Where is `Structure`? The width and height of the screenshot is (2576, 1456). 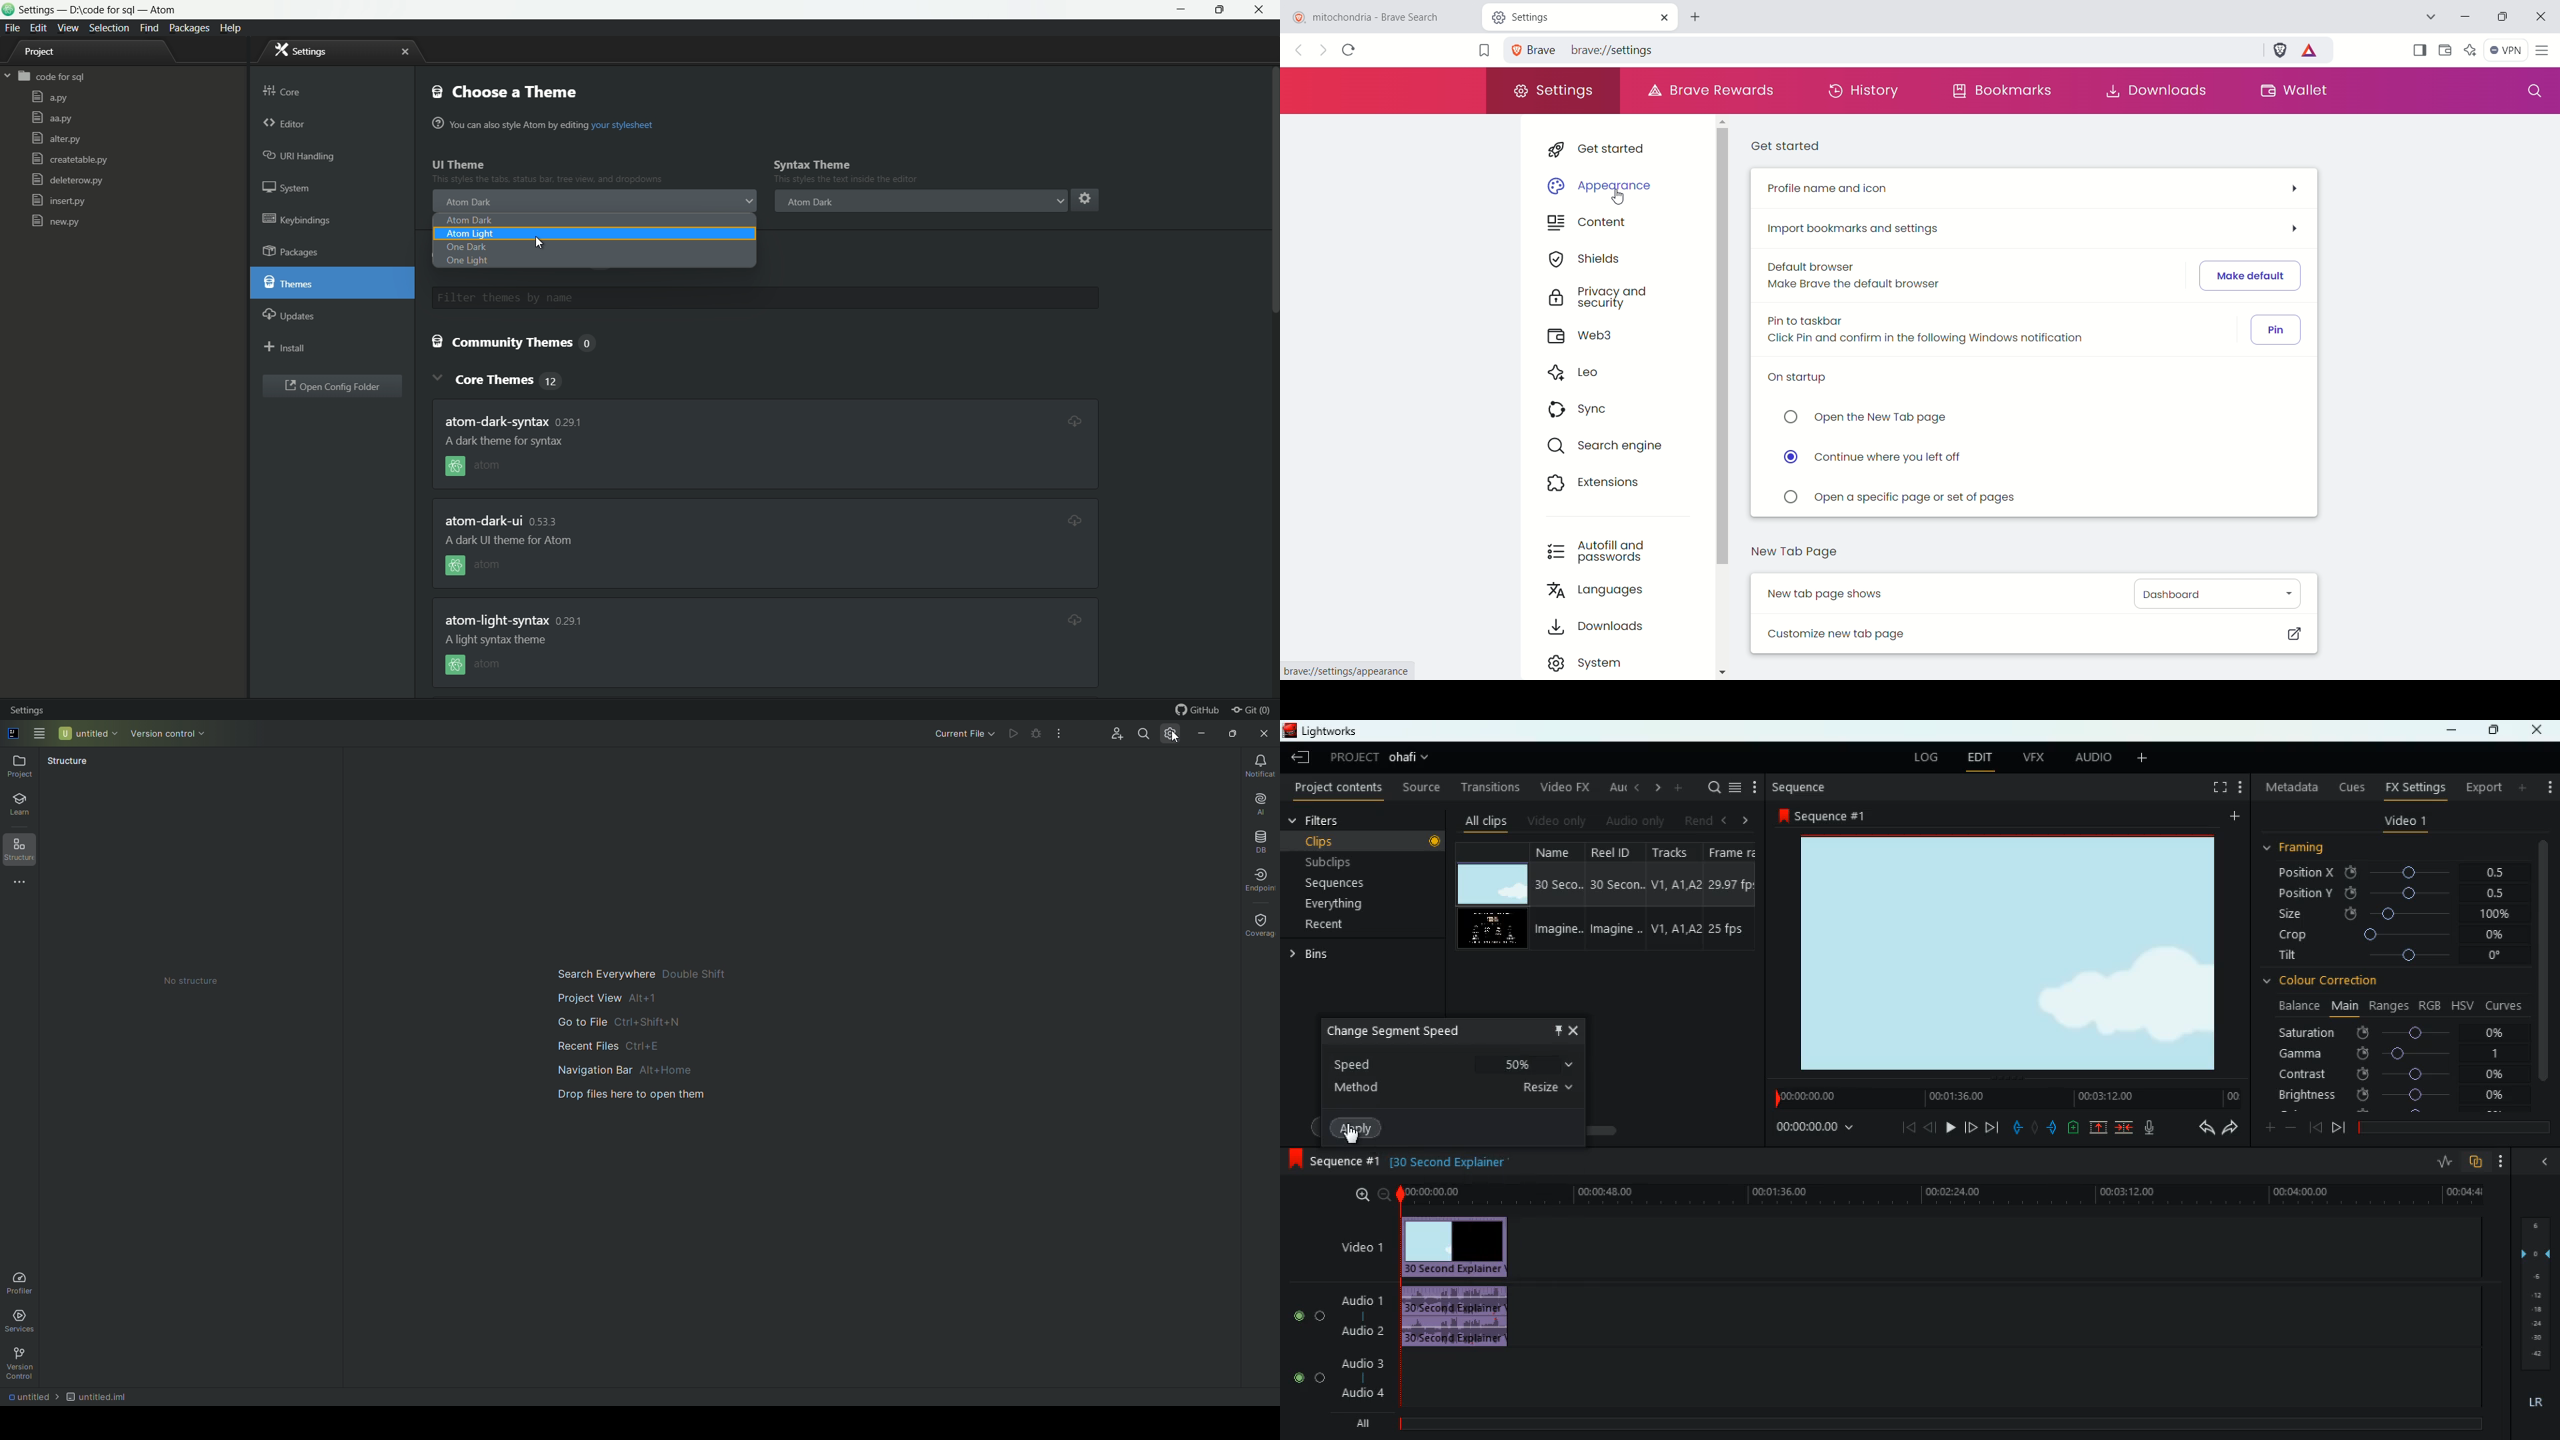
Structure is located at coordinates (20, 853).